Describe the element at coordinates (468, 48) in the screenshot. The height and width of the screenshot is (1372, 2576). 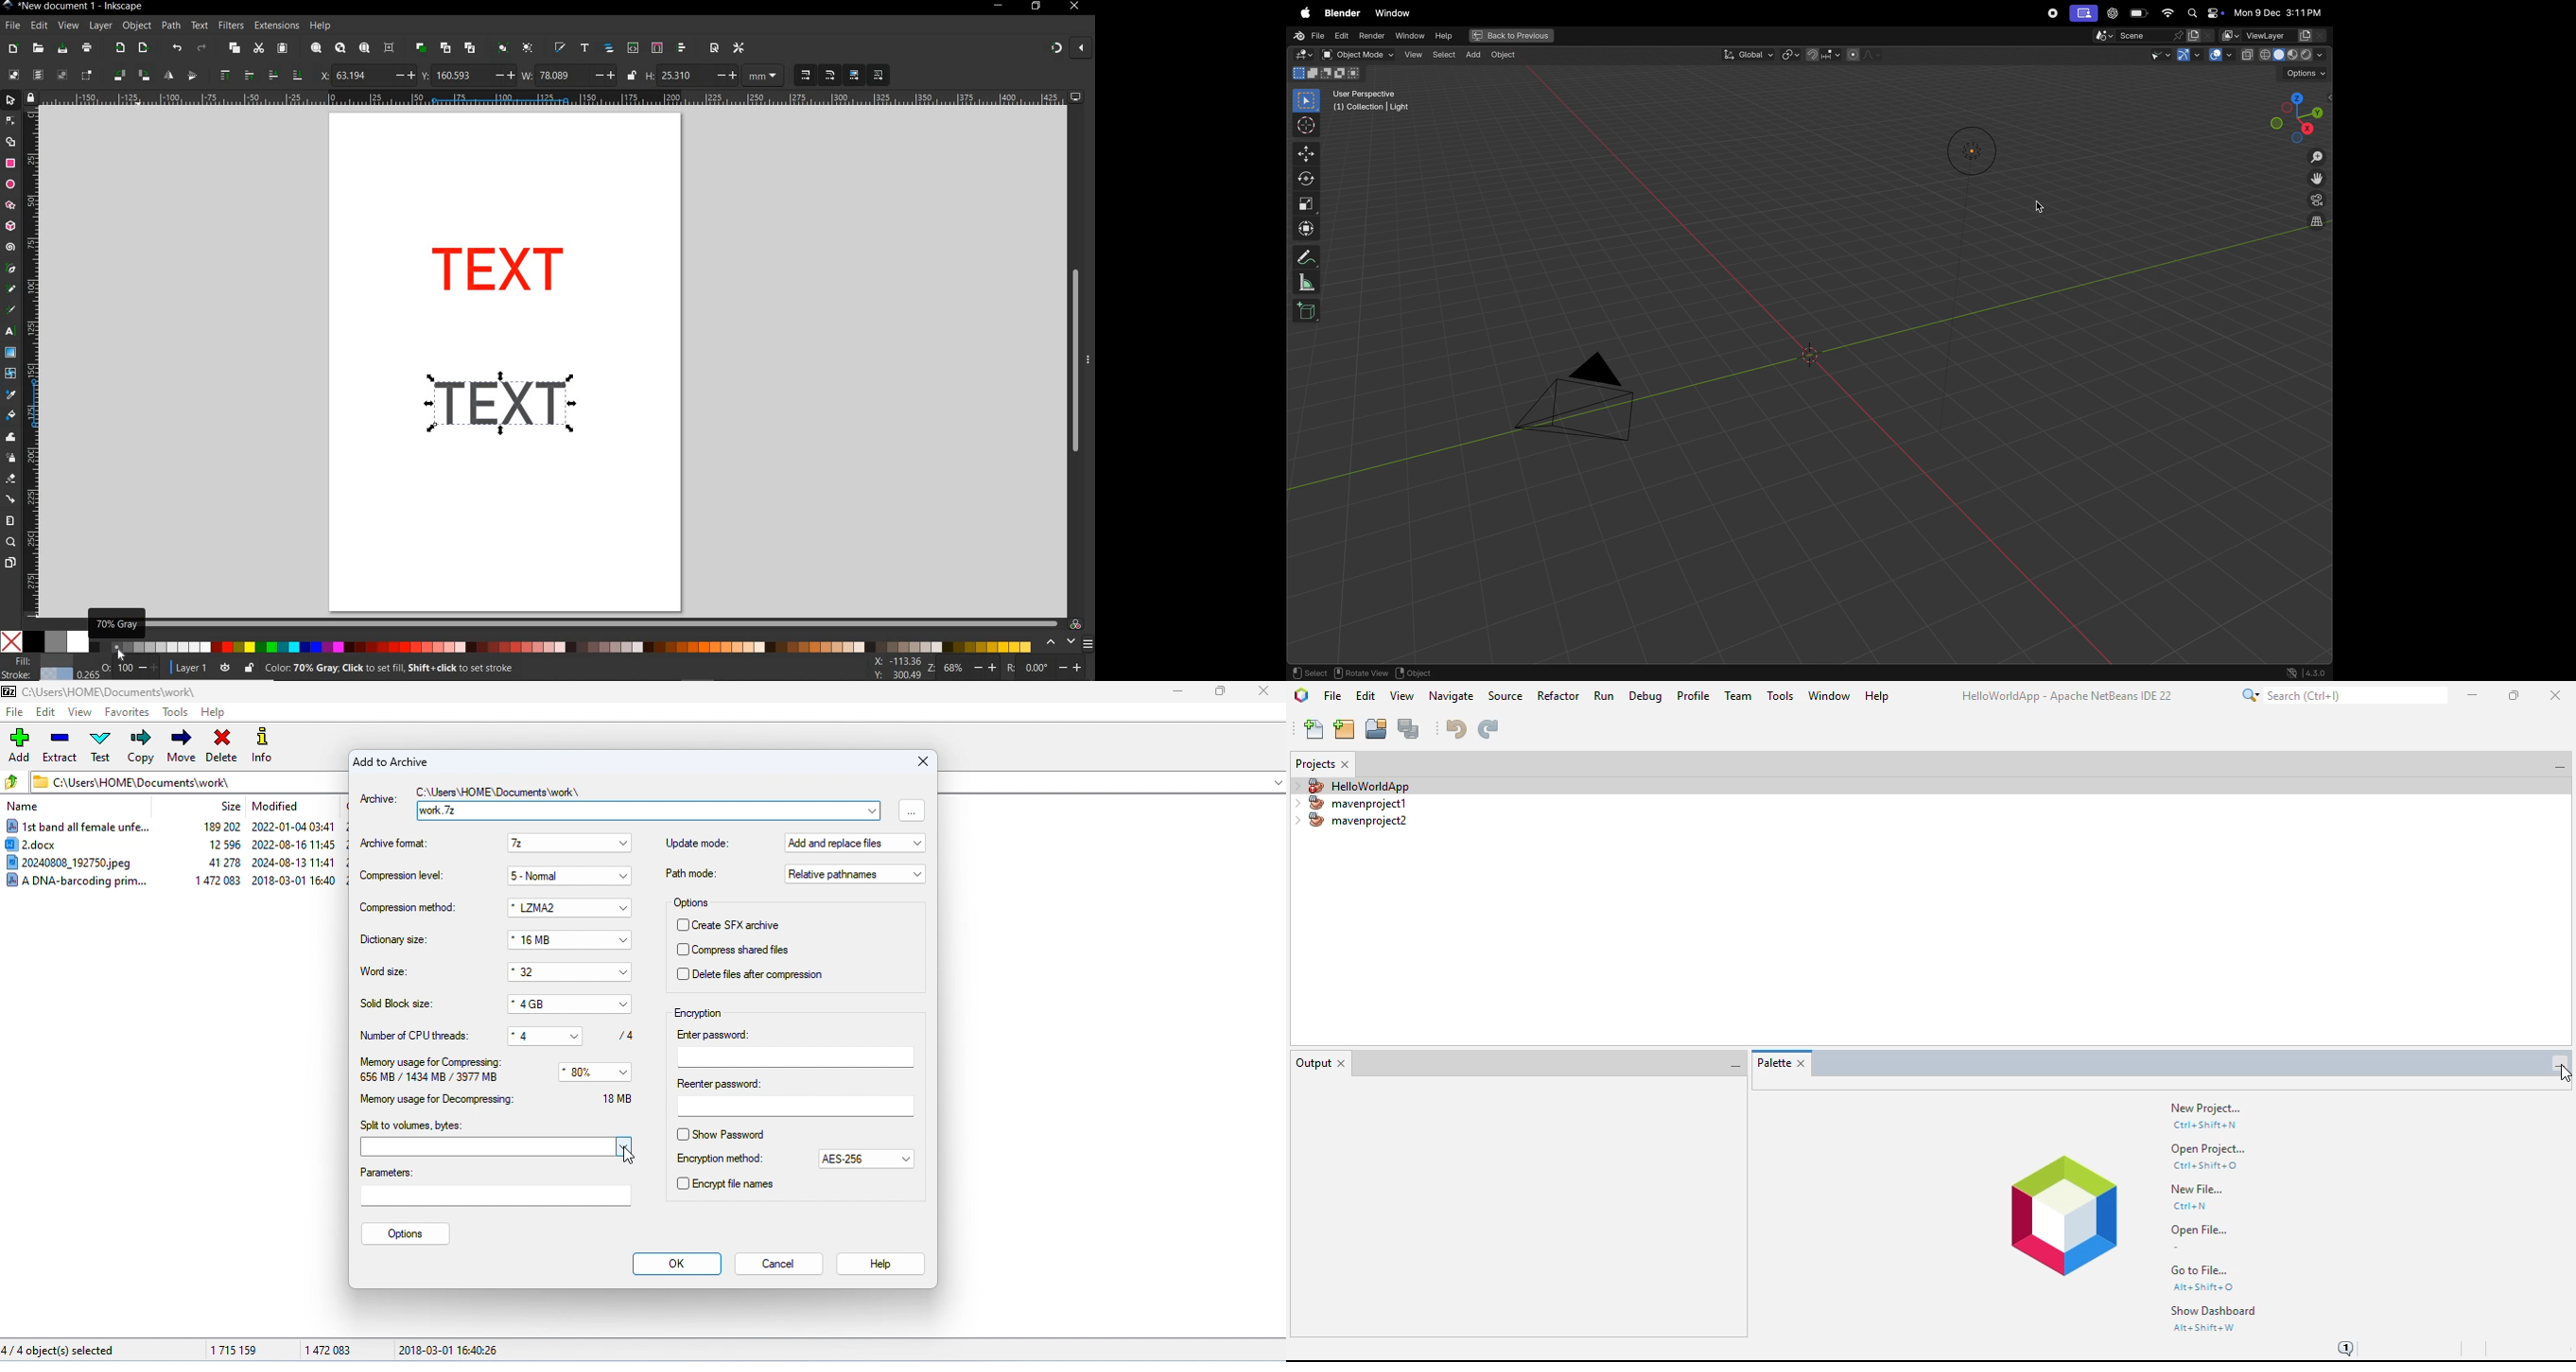
I see `unlink code` at that location.